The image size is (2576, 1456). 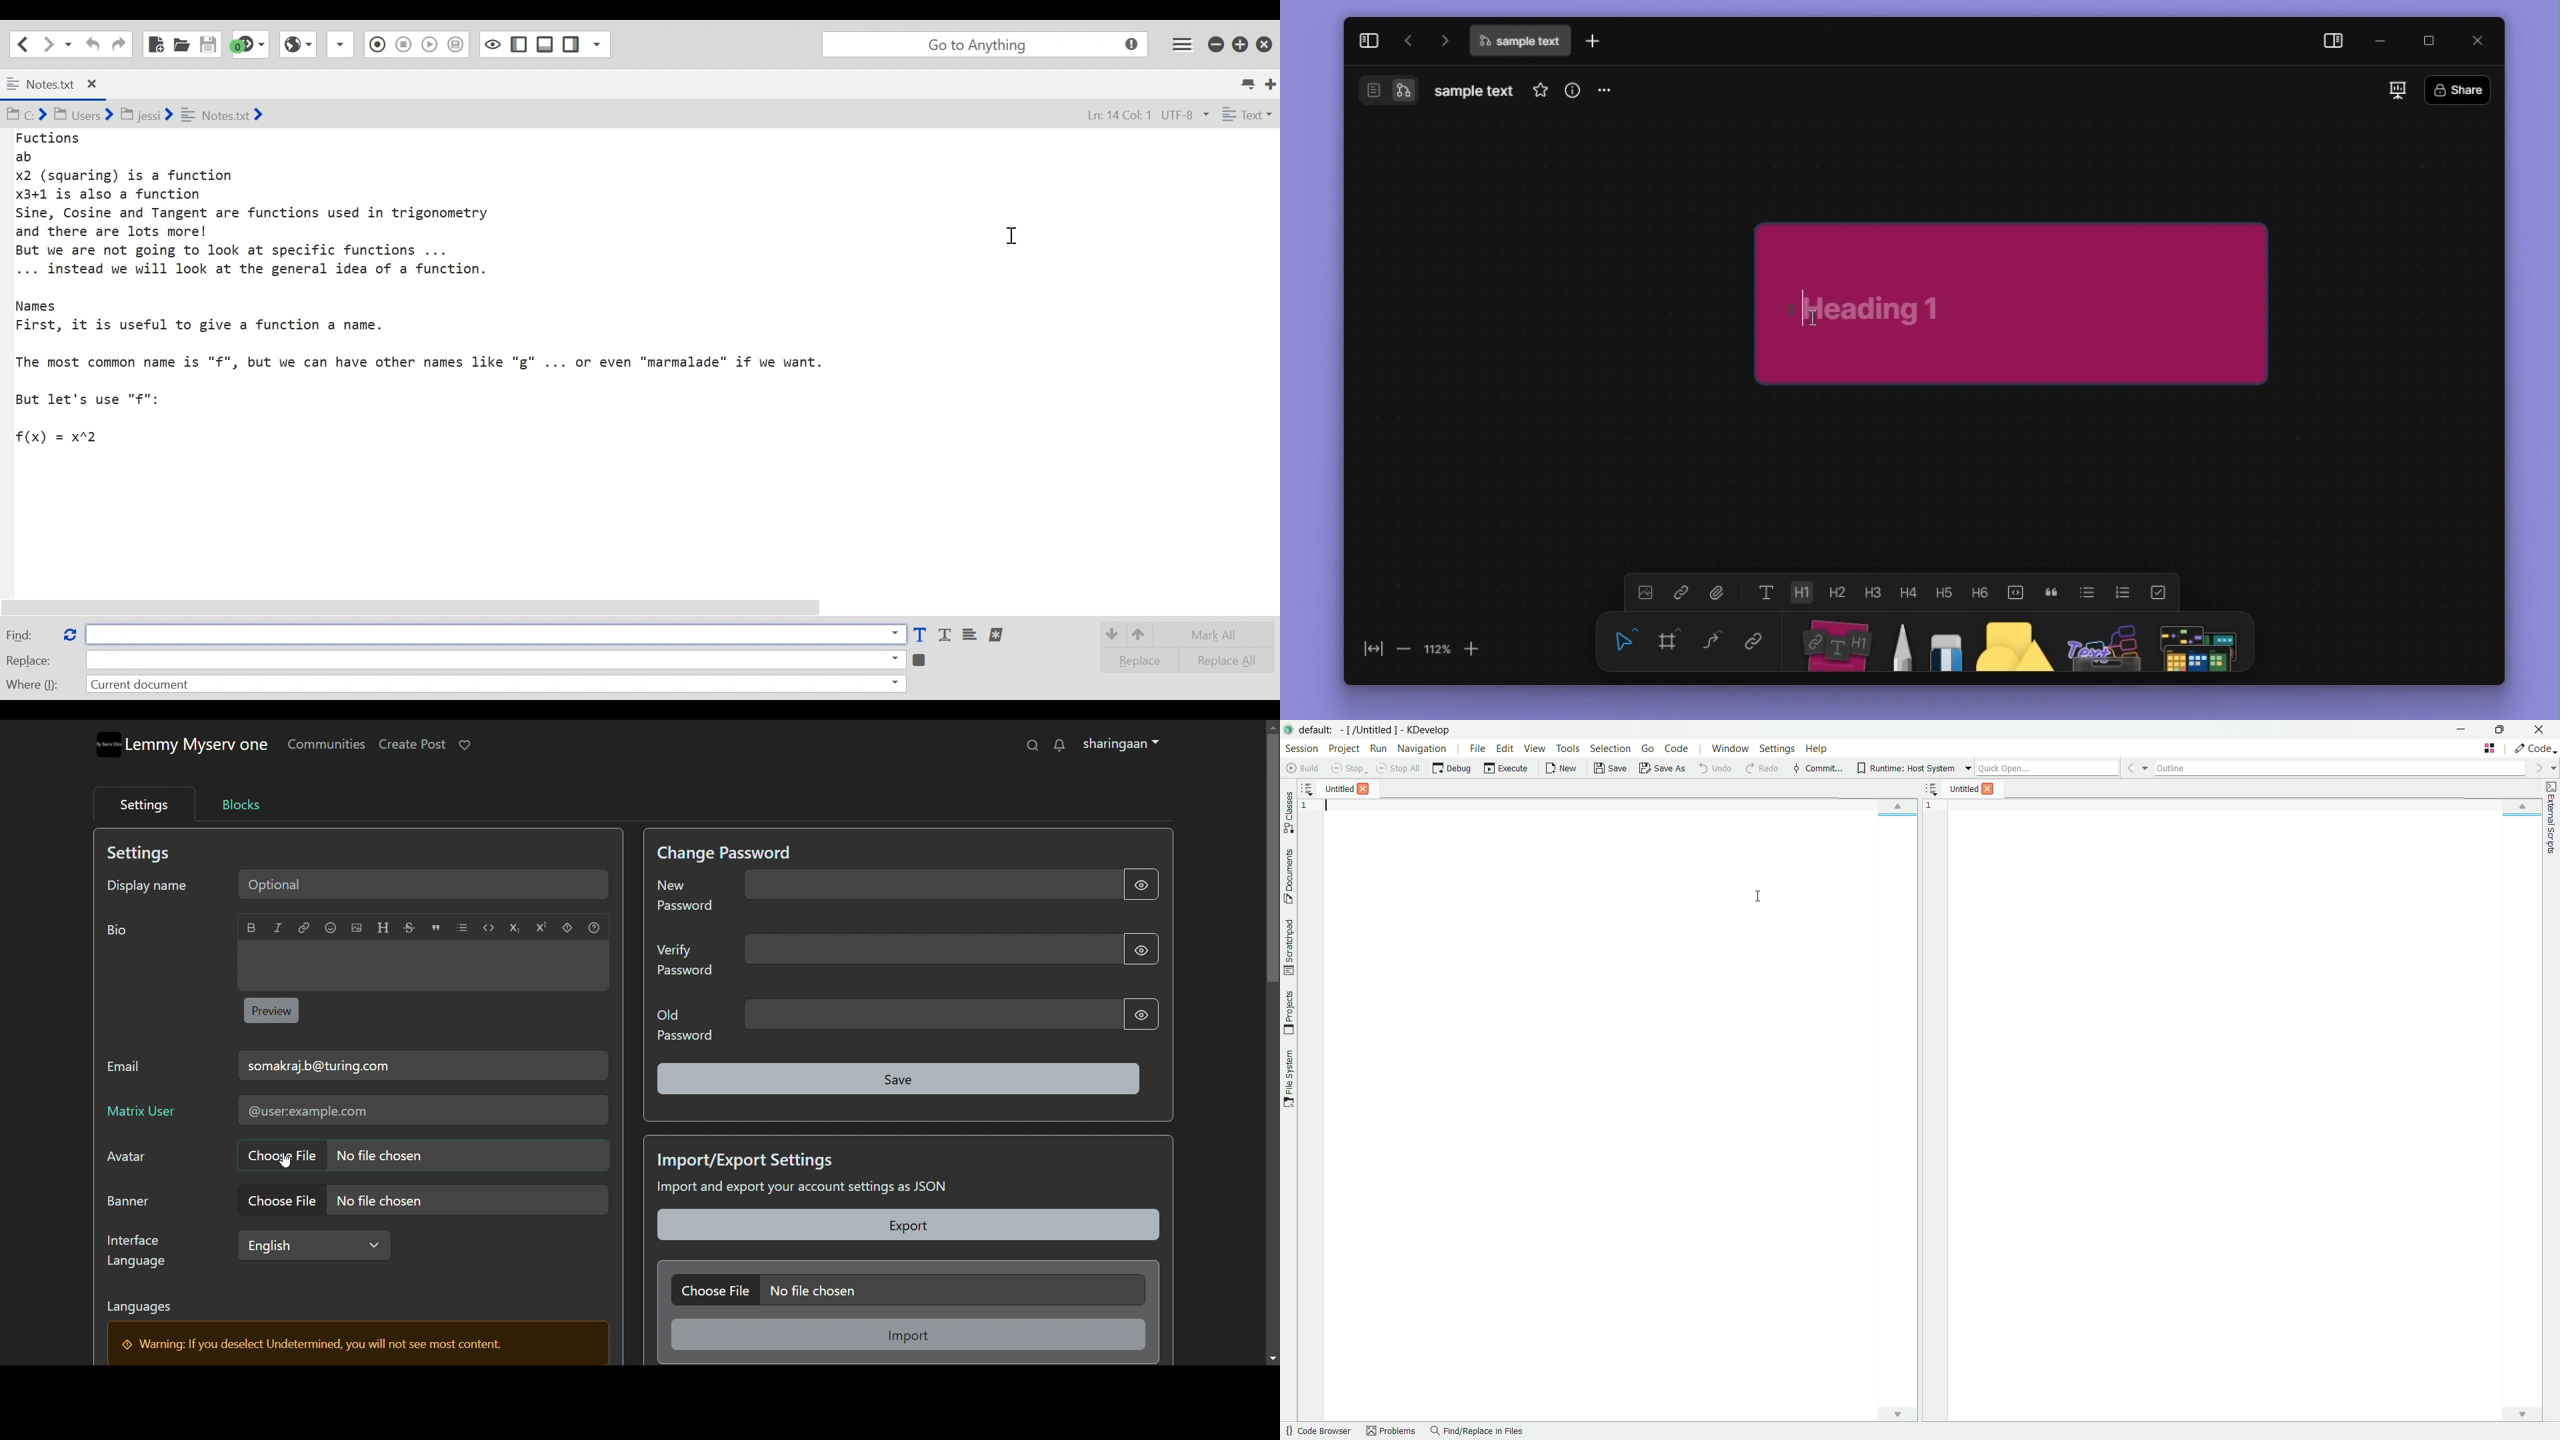 What do you see at coordinates (919, 635) in the screenshot?
I see `match case` at bounding box center [919, 635].